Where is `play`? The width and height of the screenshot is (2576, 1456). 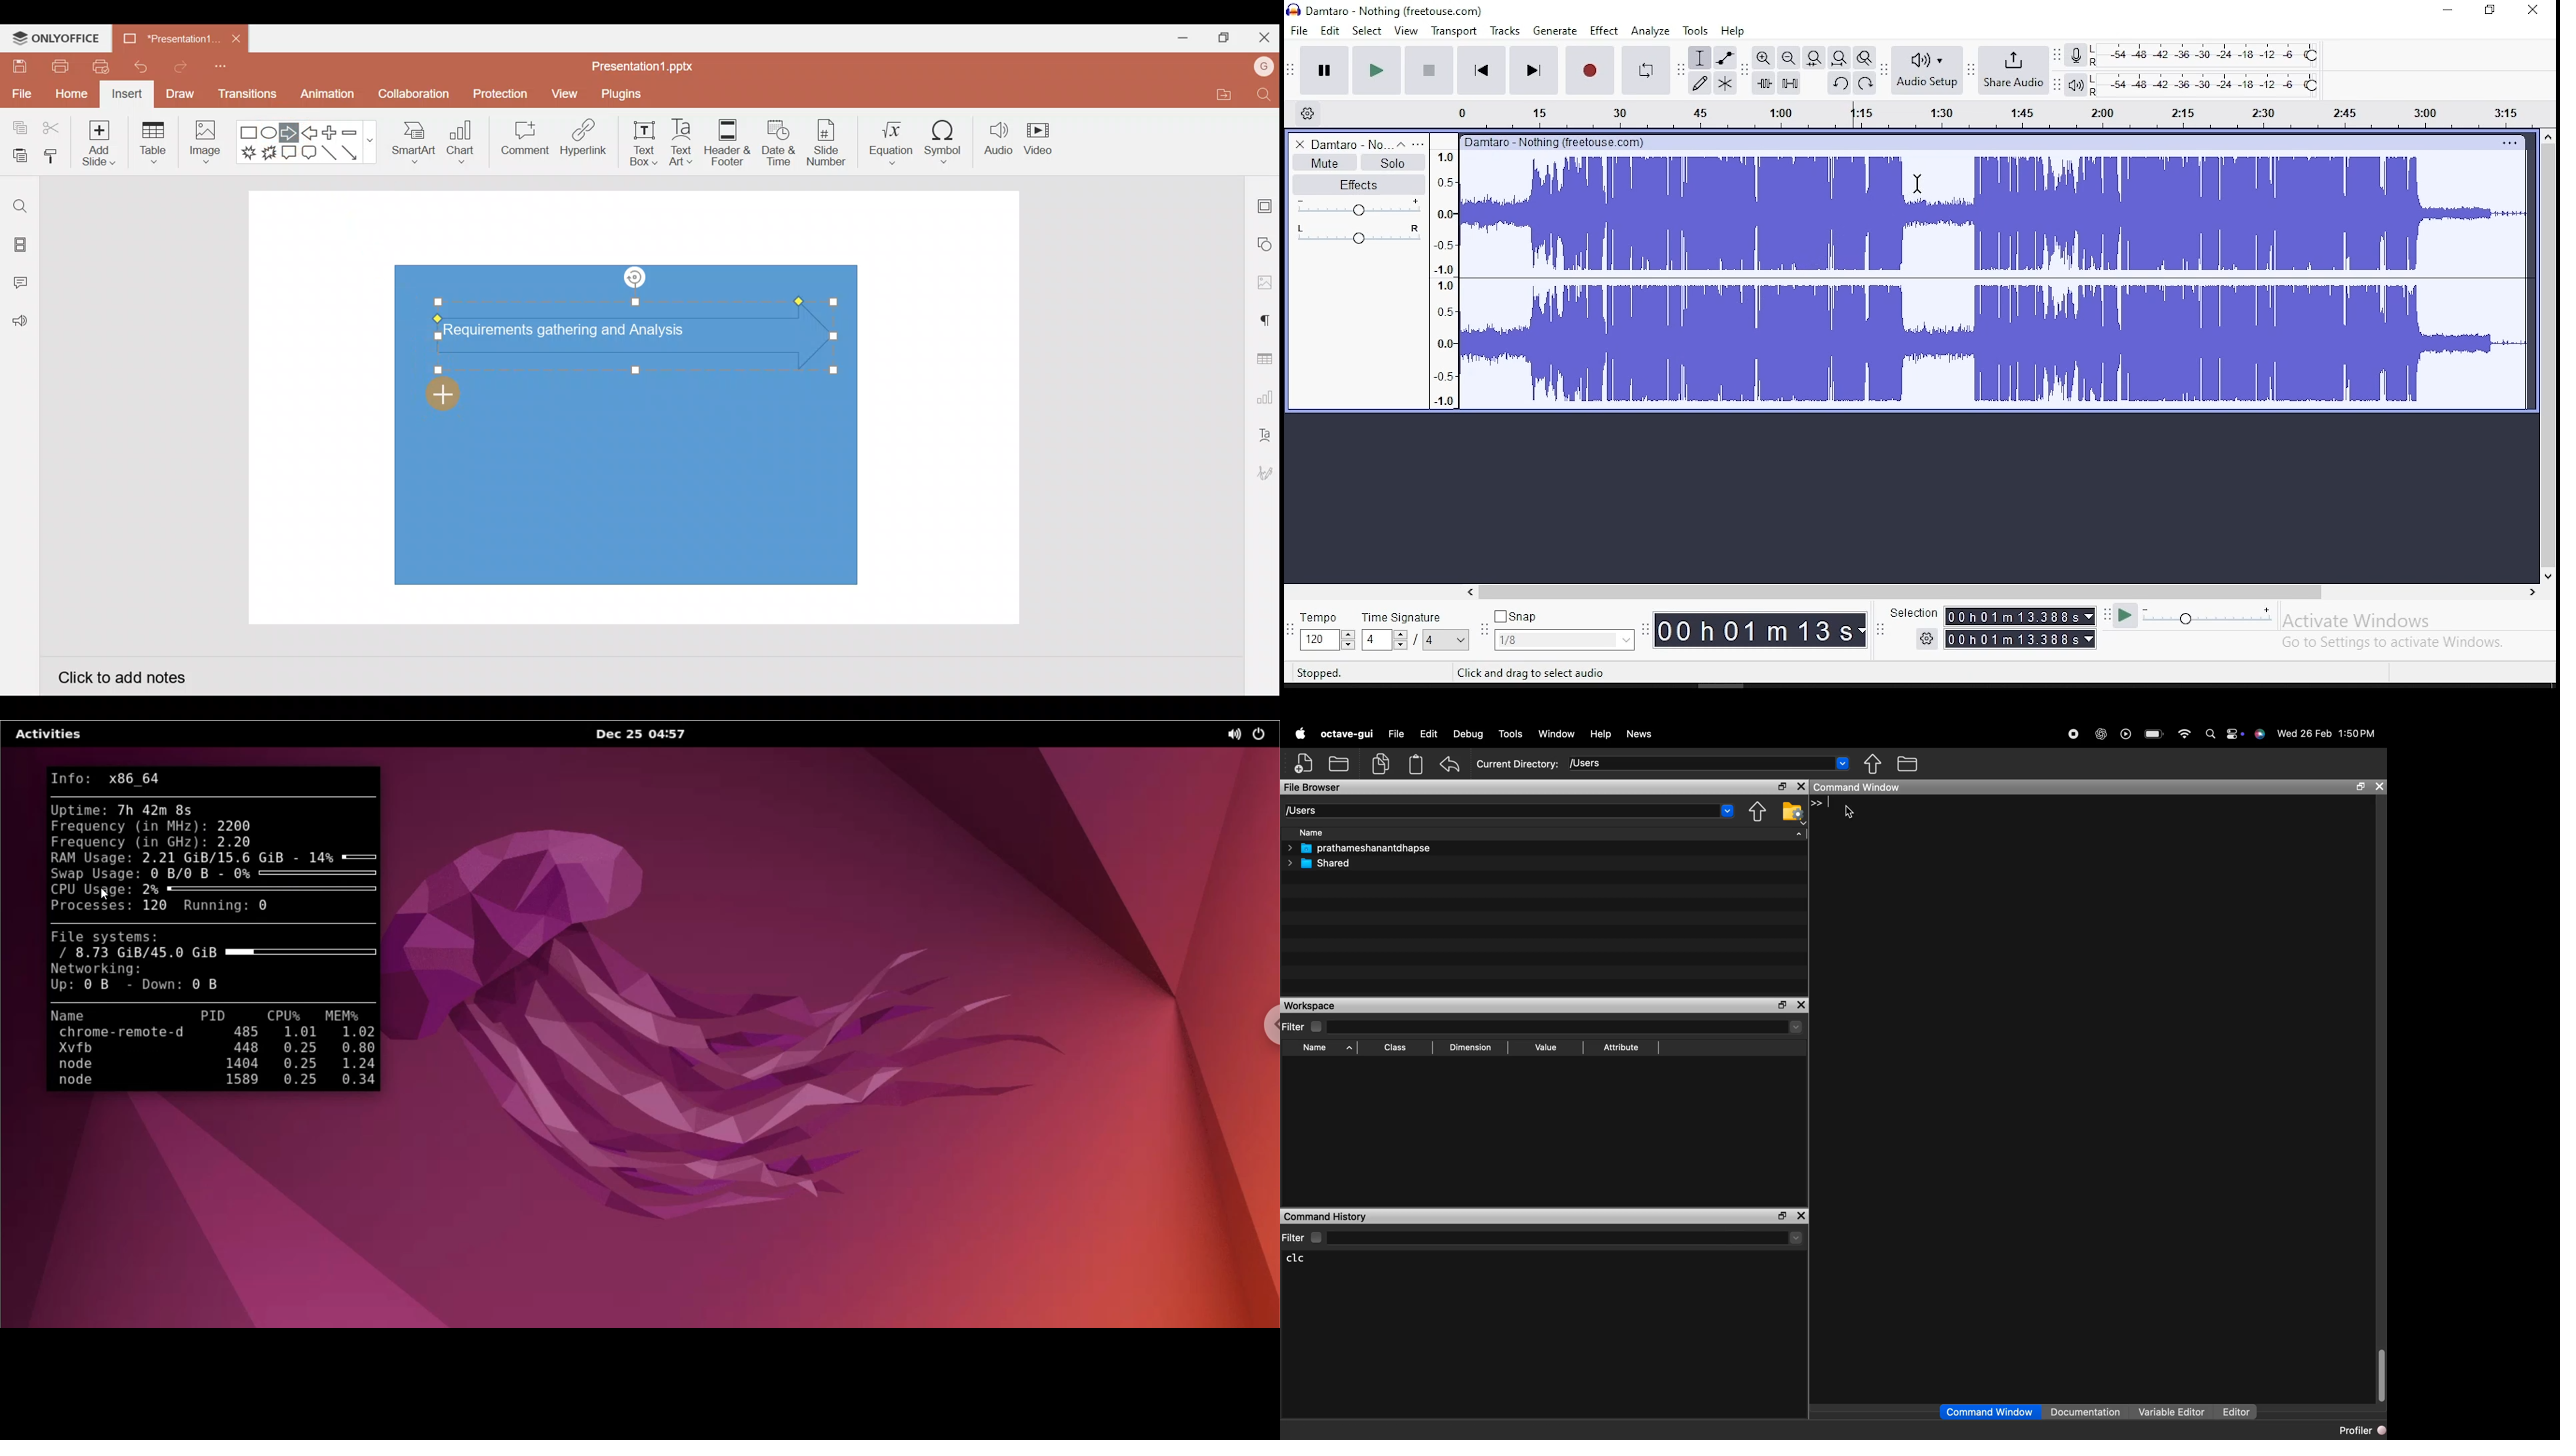
play is located at coordinates (1376, 70).